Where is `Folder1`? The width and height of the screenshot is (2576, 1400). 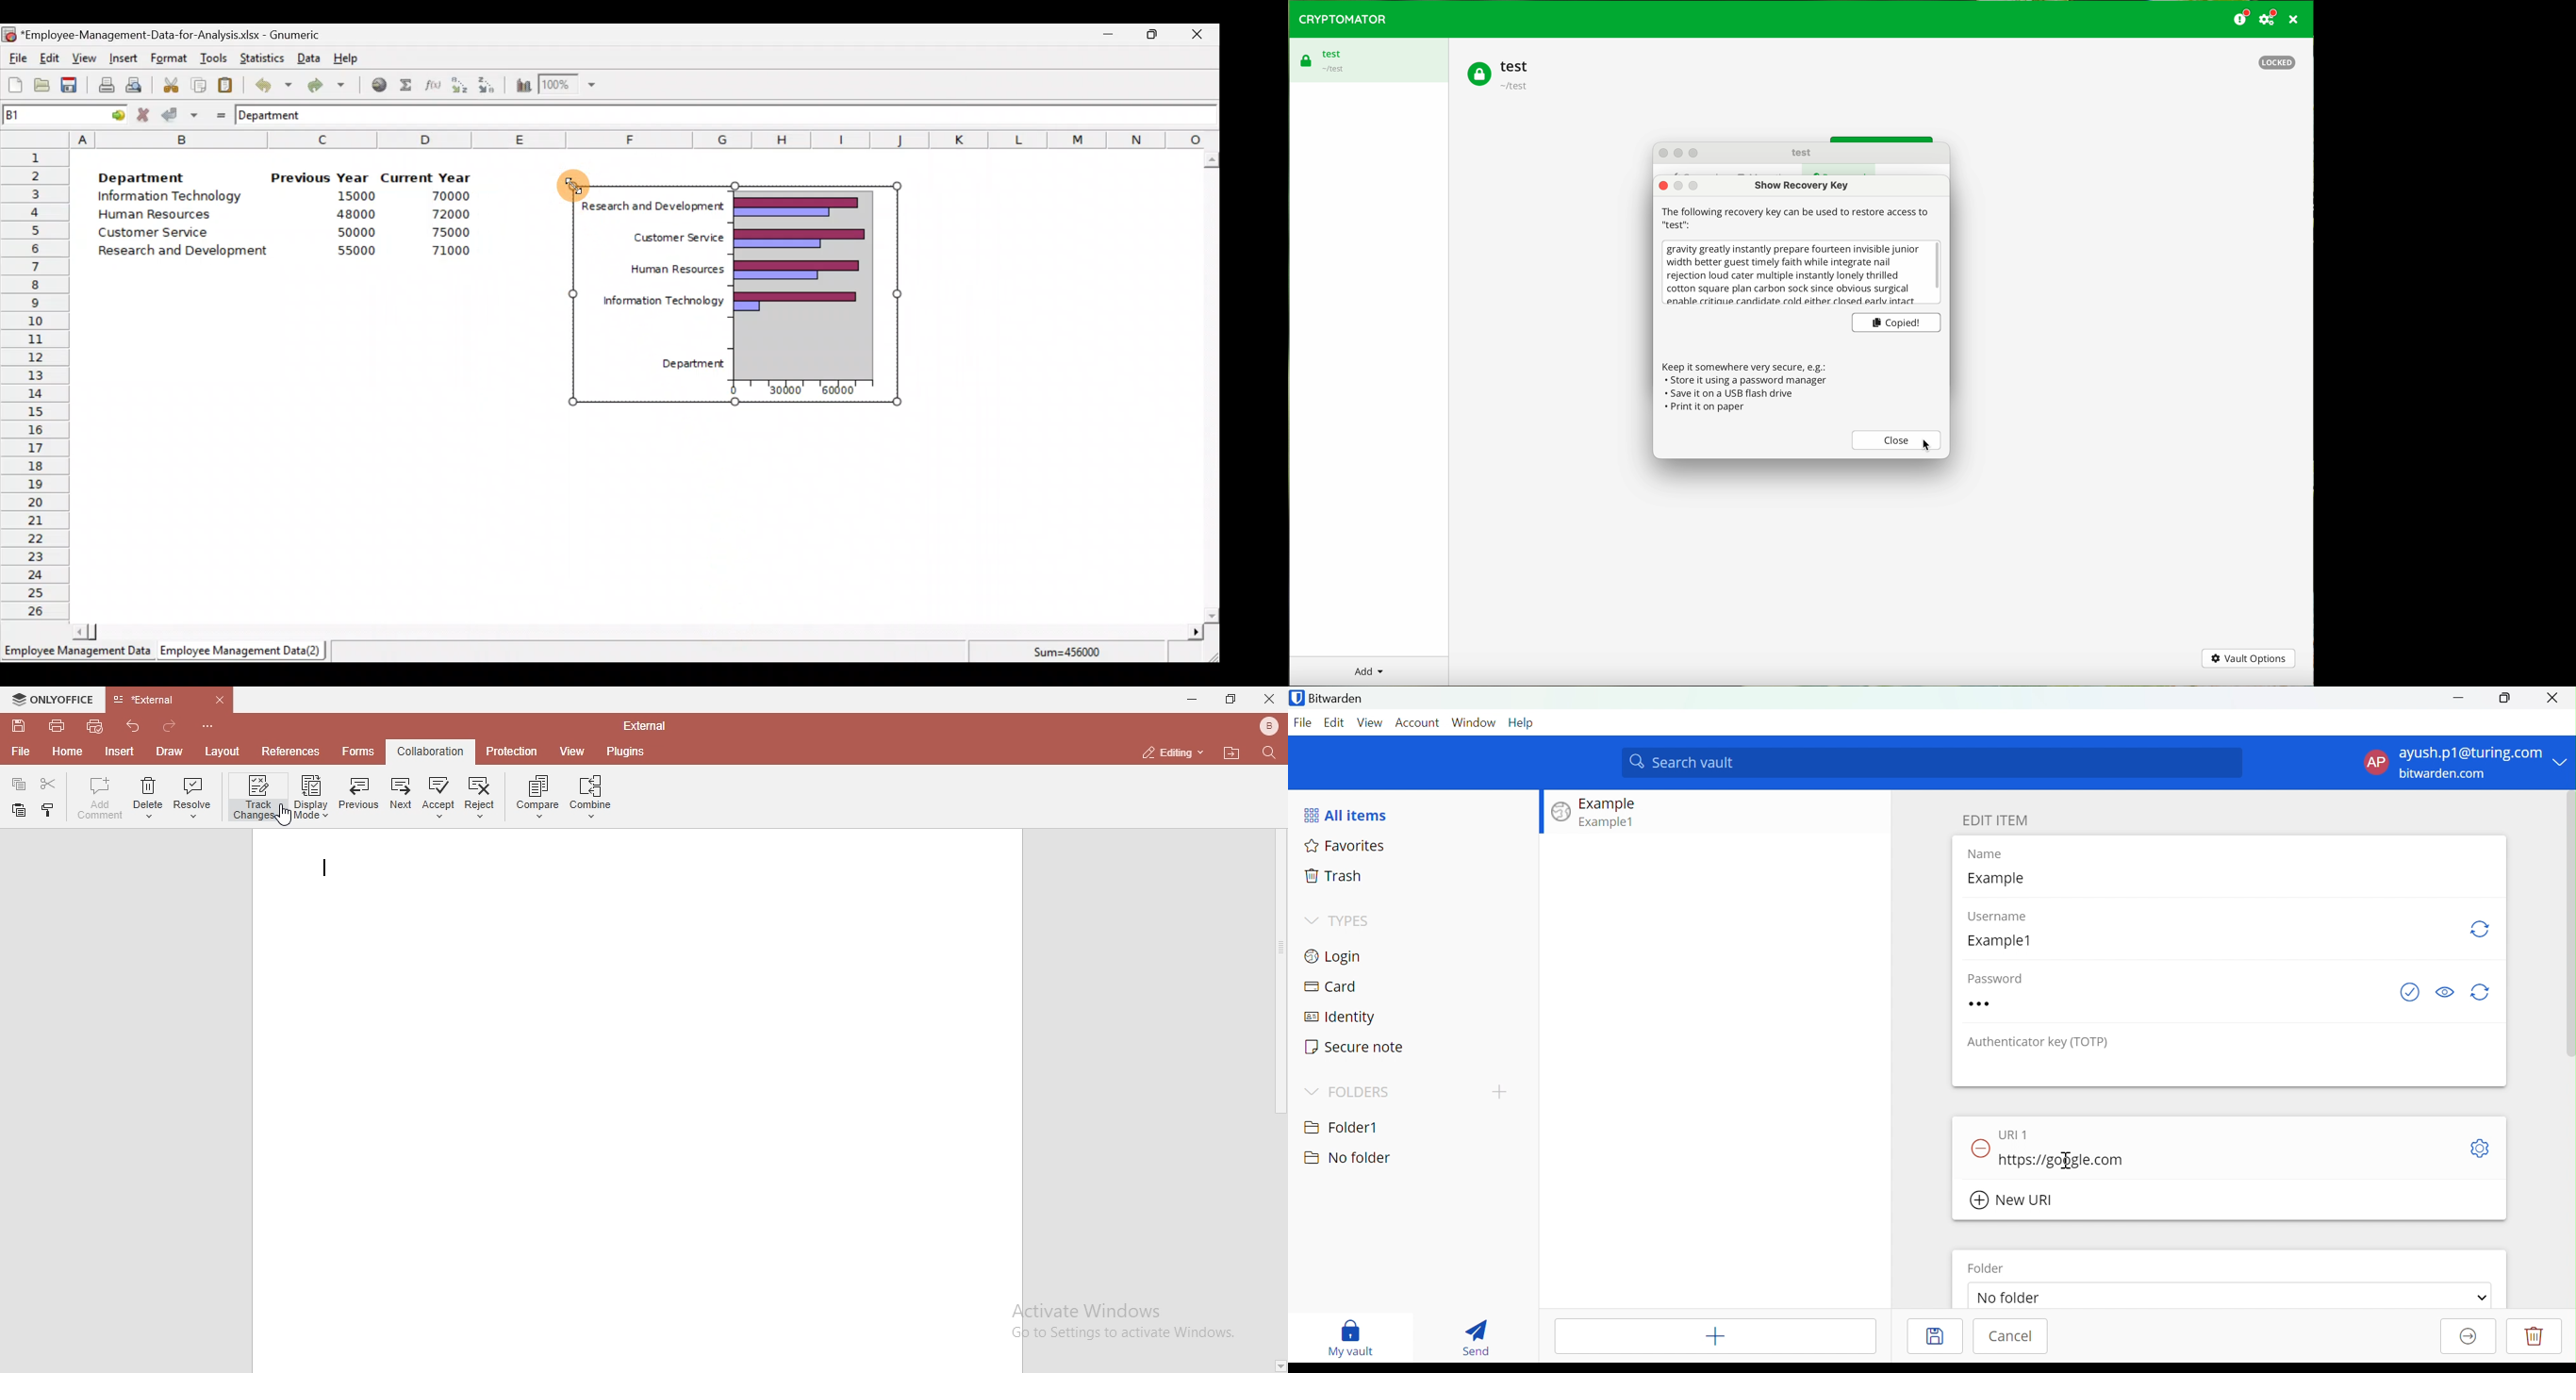 Folder1 is located at coordinates (1342, 1126).